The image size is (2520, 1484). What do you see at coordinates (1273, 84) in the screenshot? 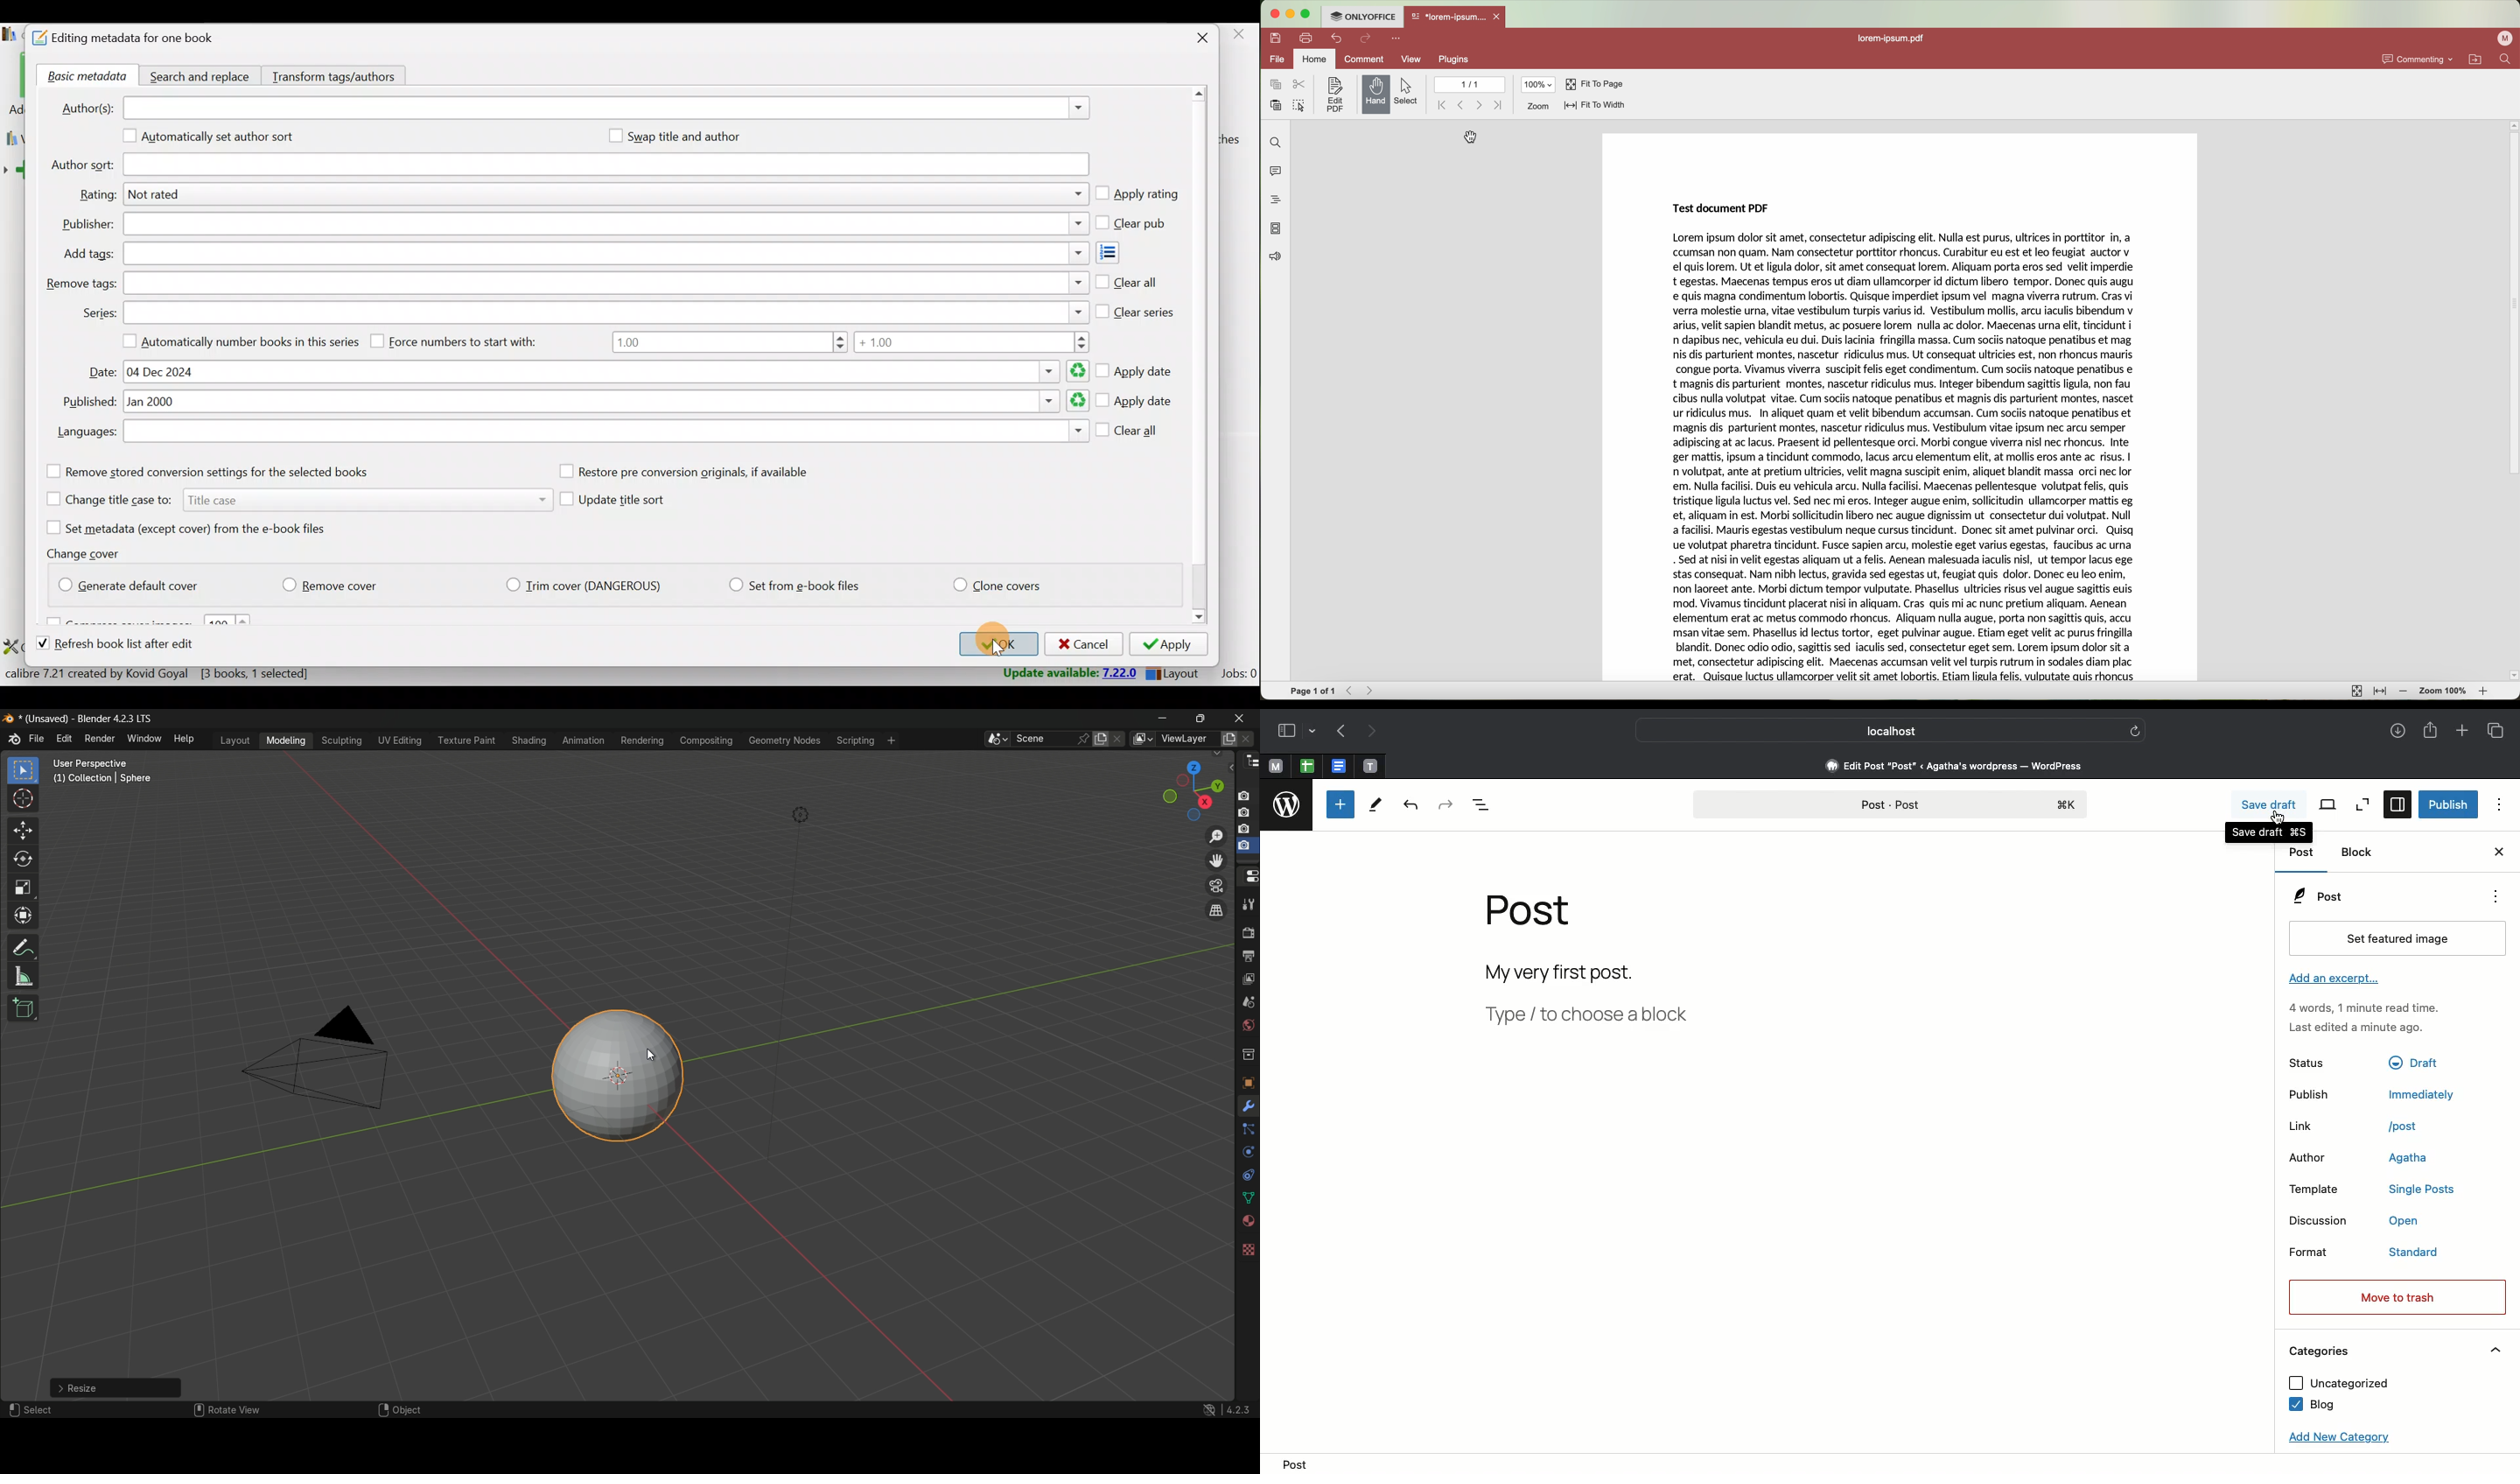
I see `copy` at bounding box center [1273, 84].